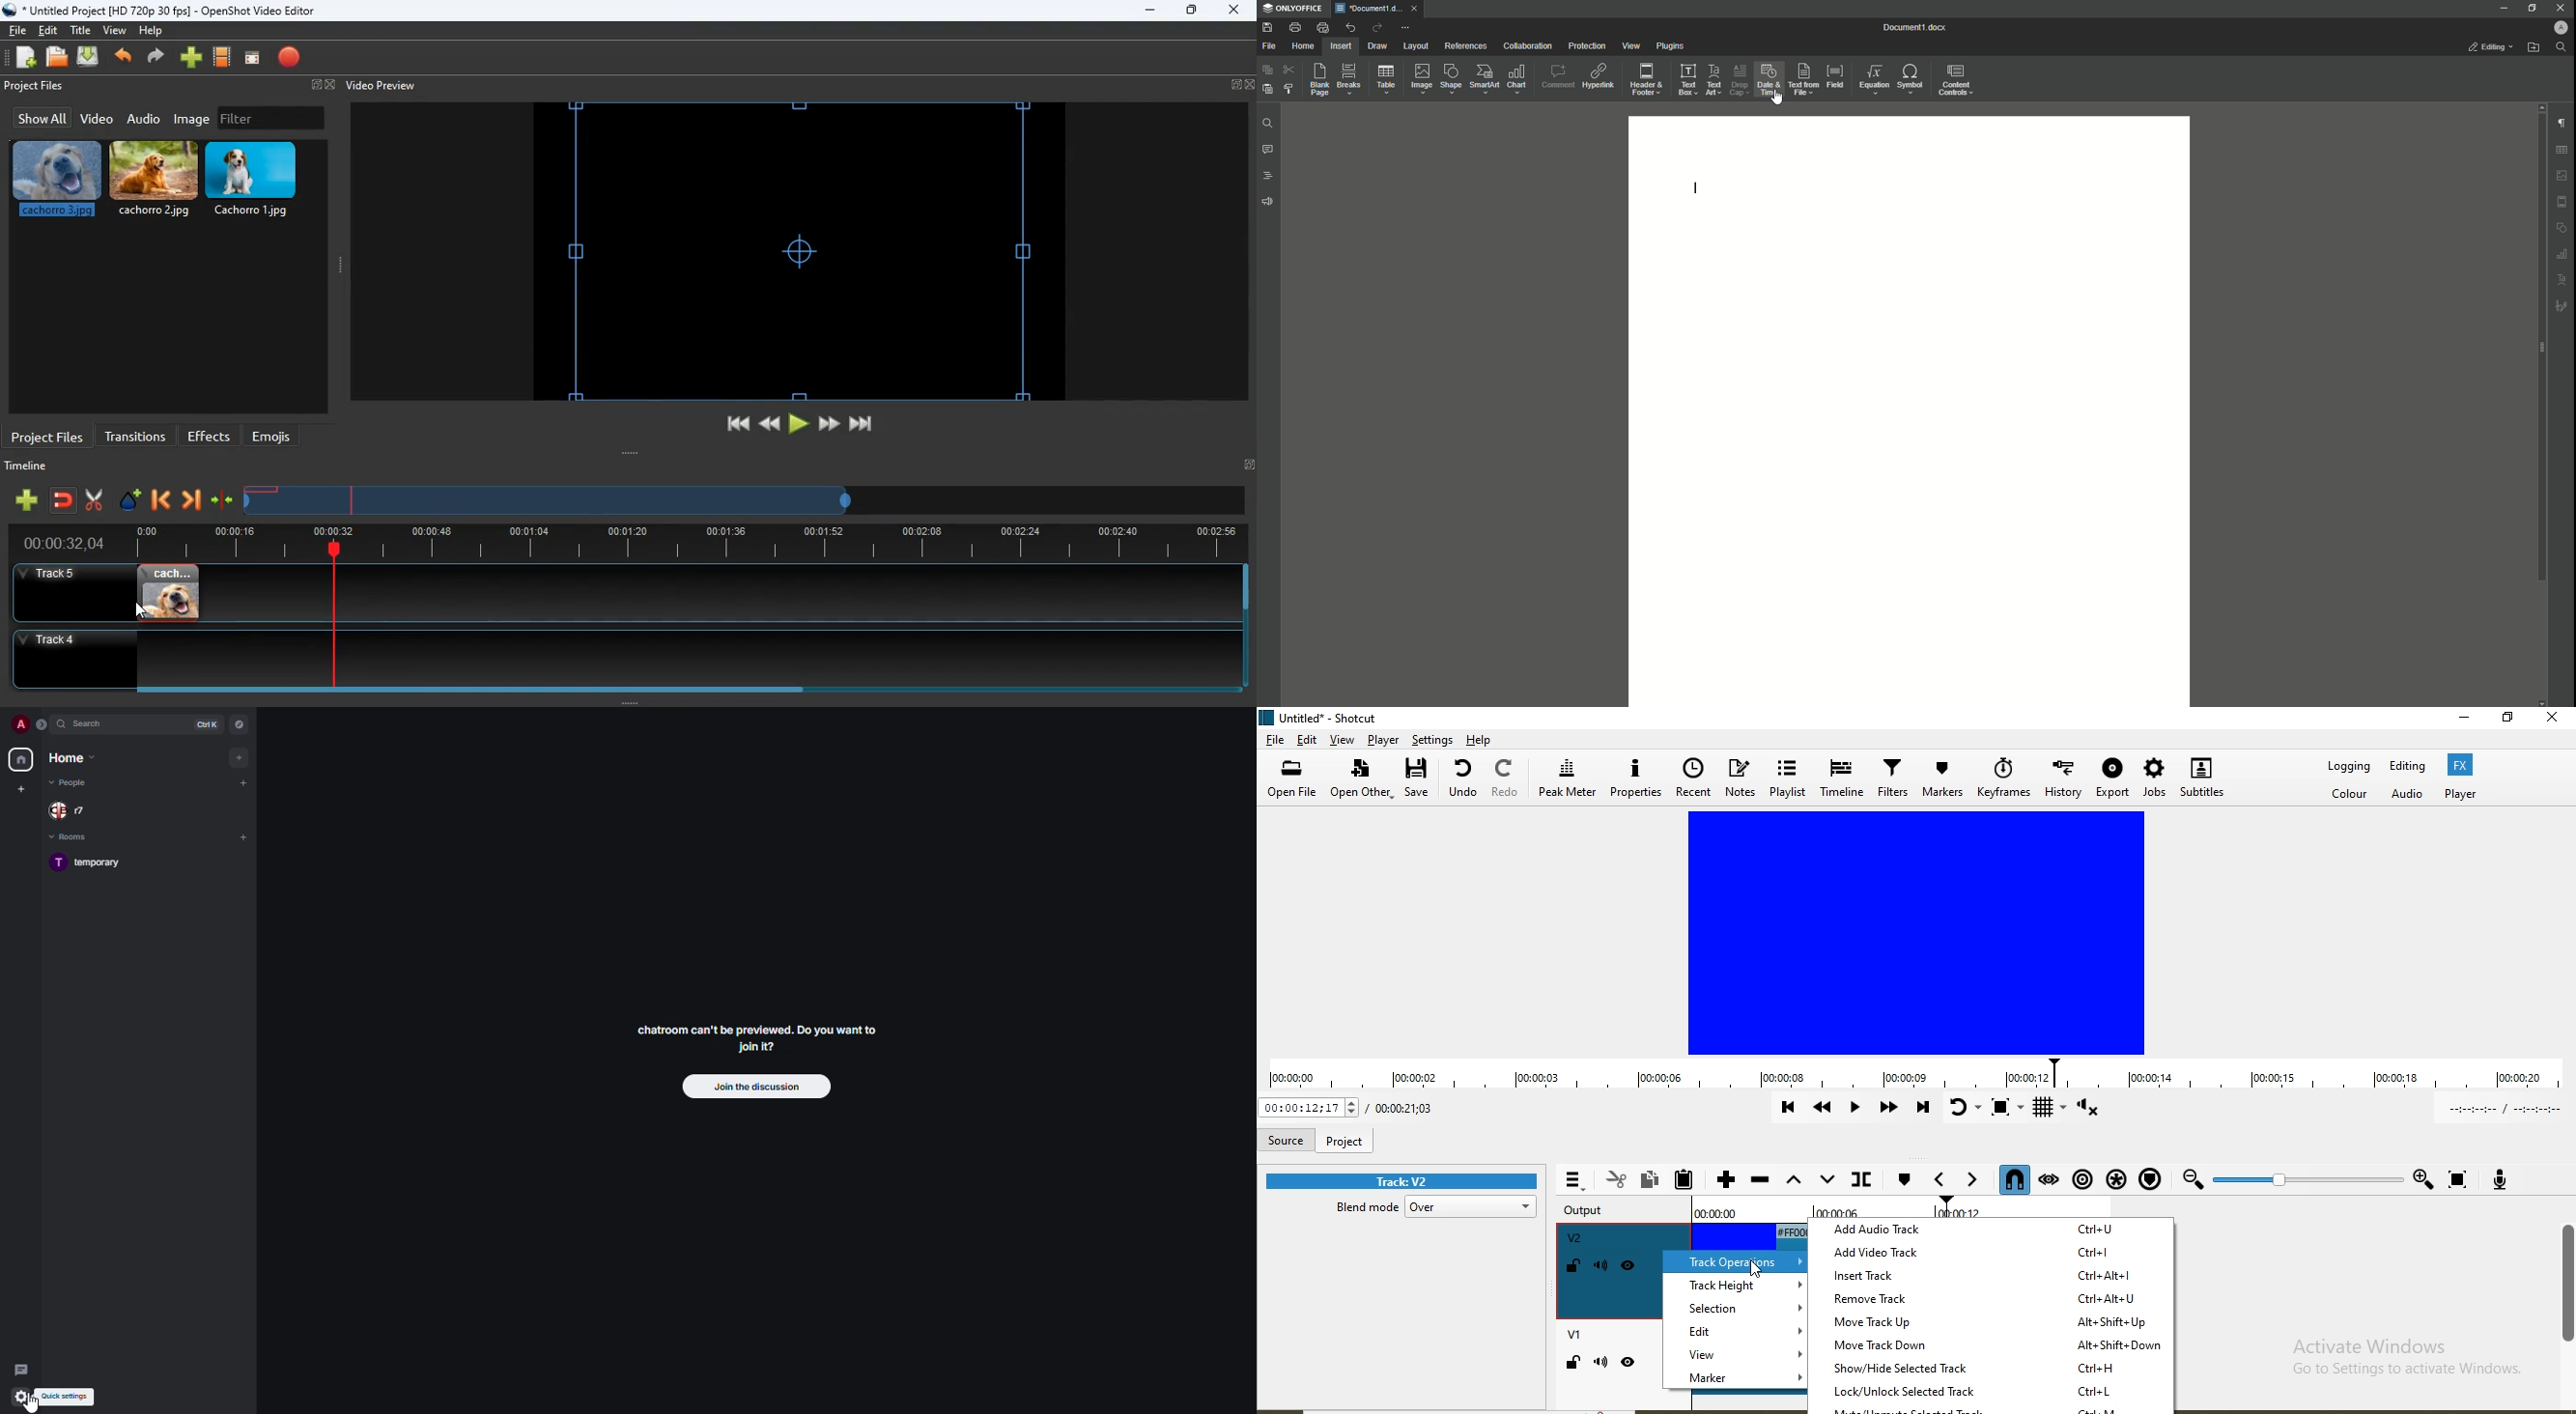 This screenshot has width=2576, height=1428. What do you see at coordinates (2424, 1177) in the screenshot?
I see `Zoom in` at bounding box center [2424, 1177].